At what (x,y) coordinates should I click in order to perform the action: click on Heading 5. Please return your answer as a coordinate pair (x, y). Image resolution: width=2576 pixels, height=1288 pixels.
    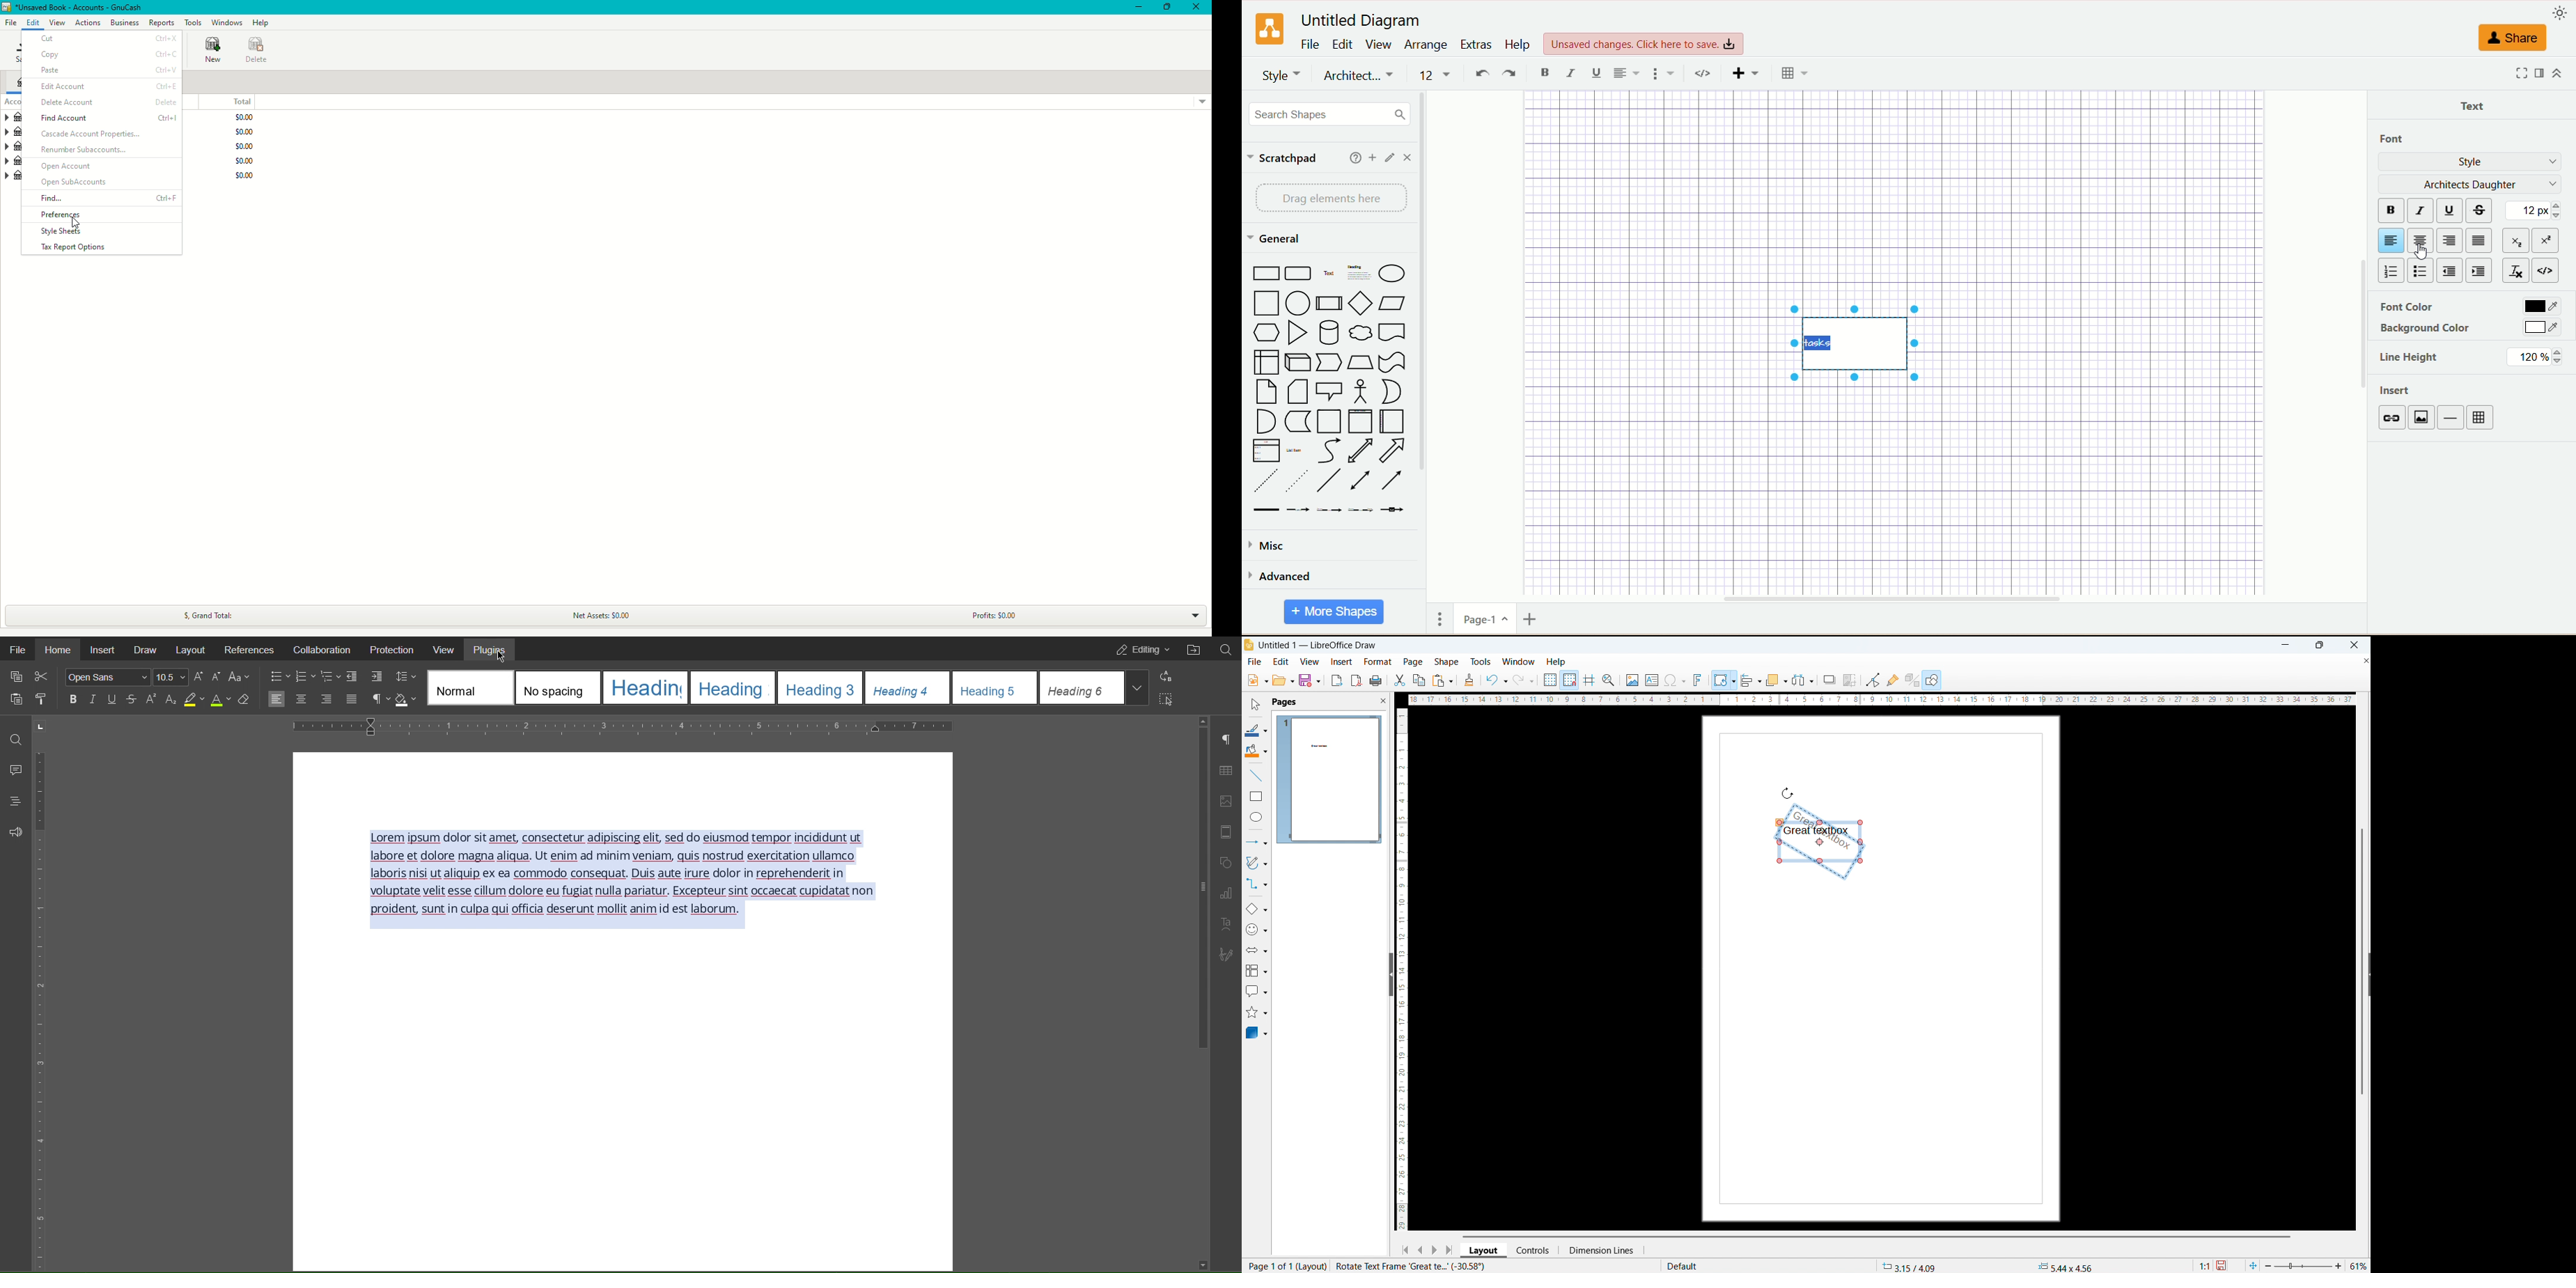
    Looking at the image, I should click on (993, 688).